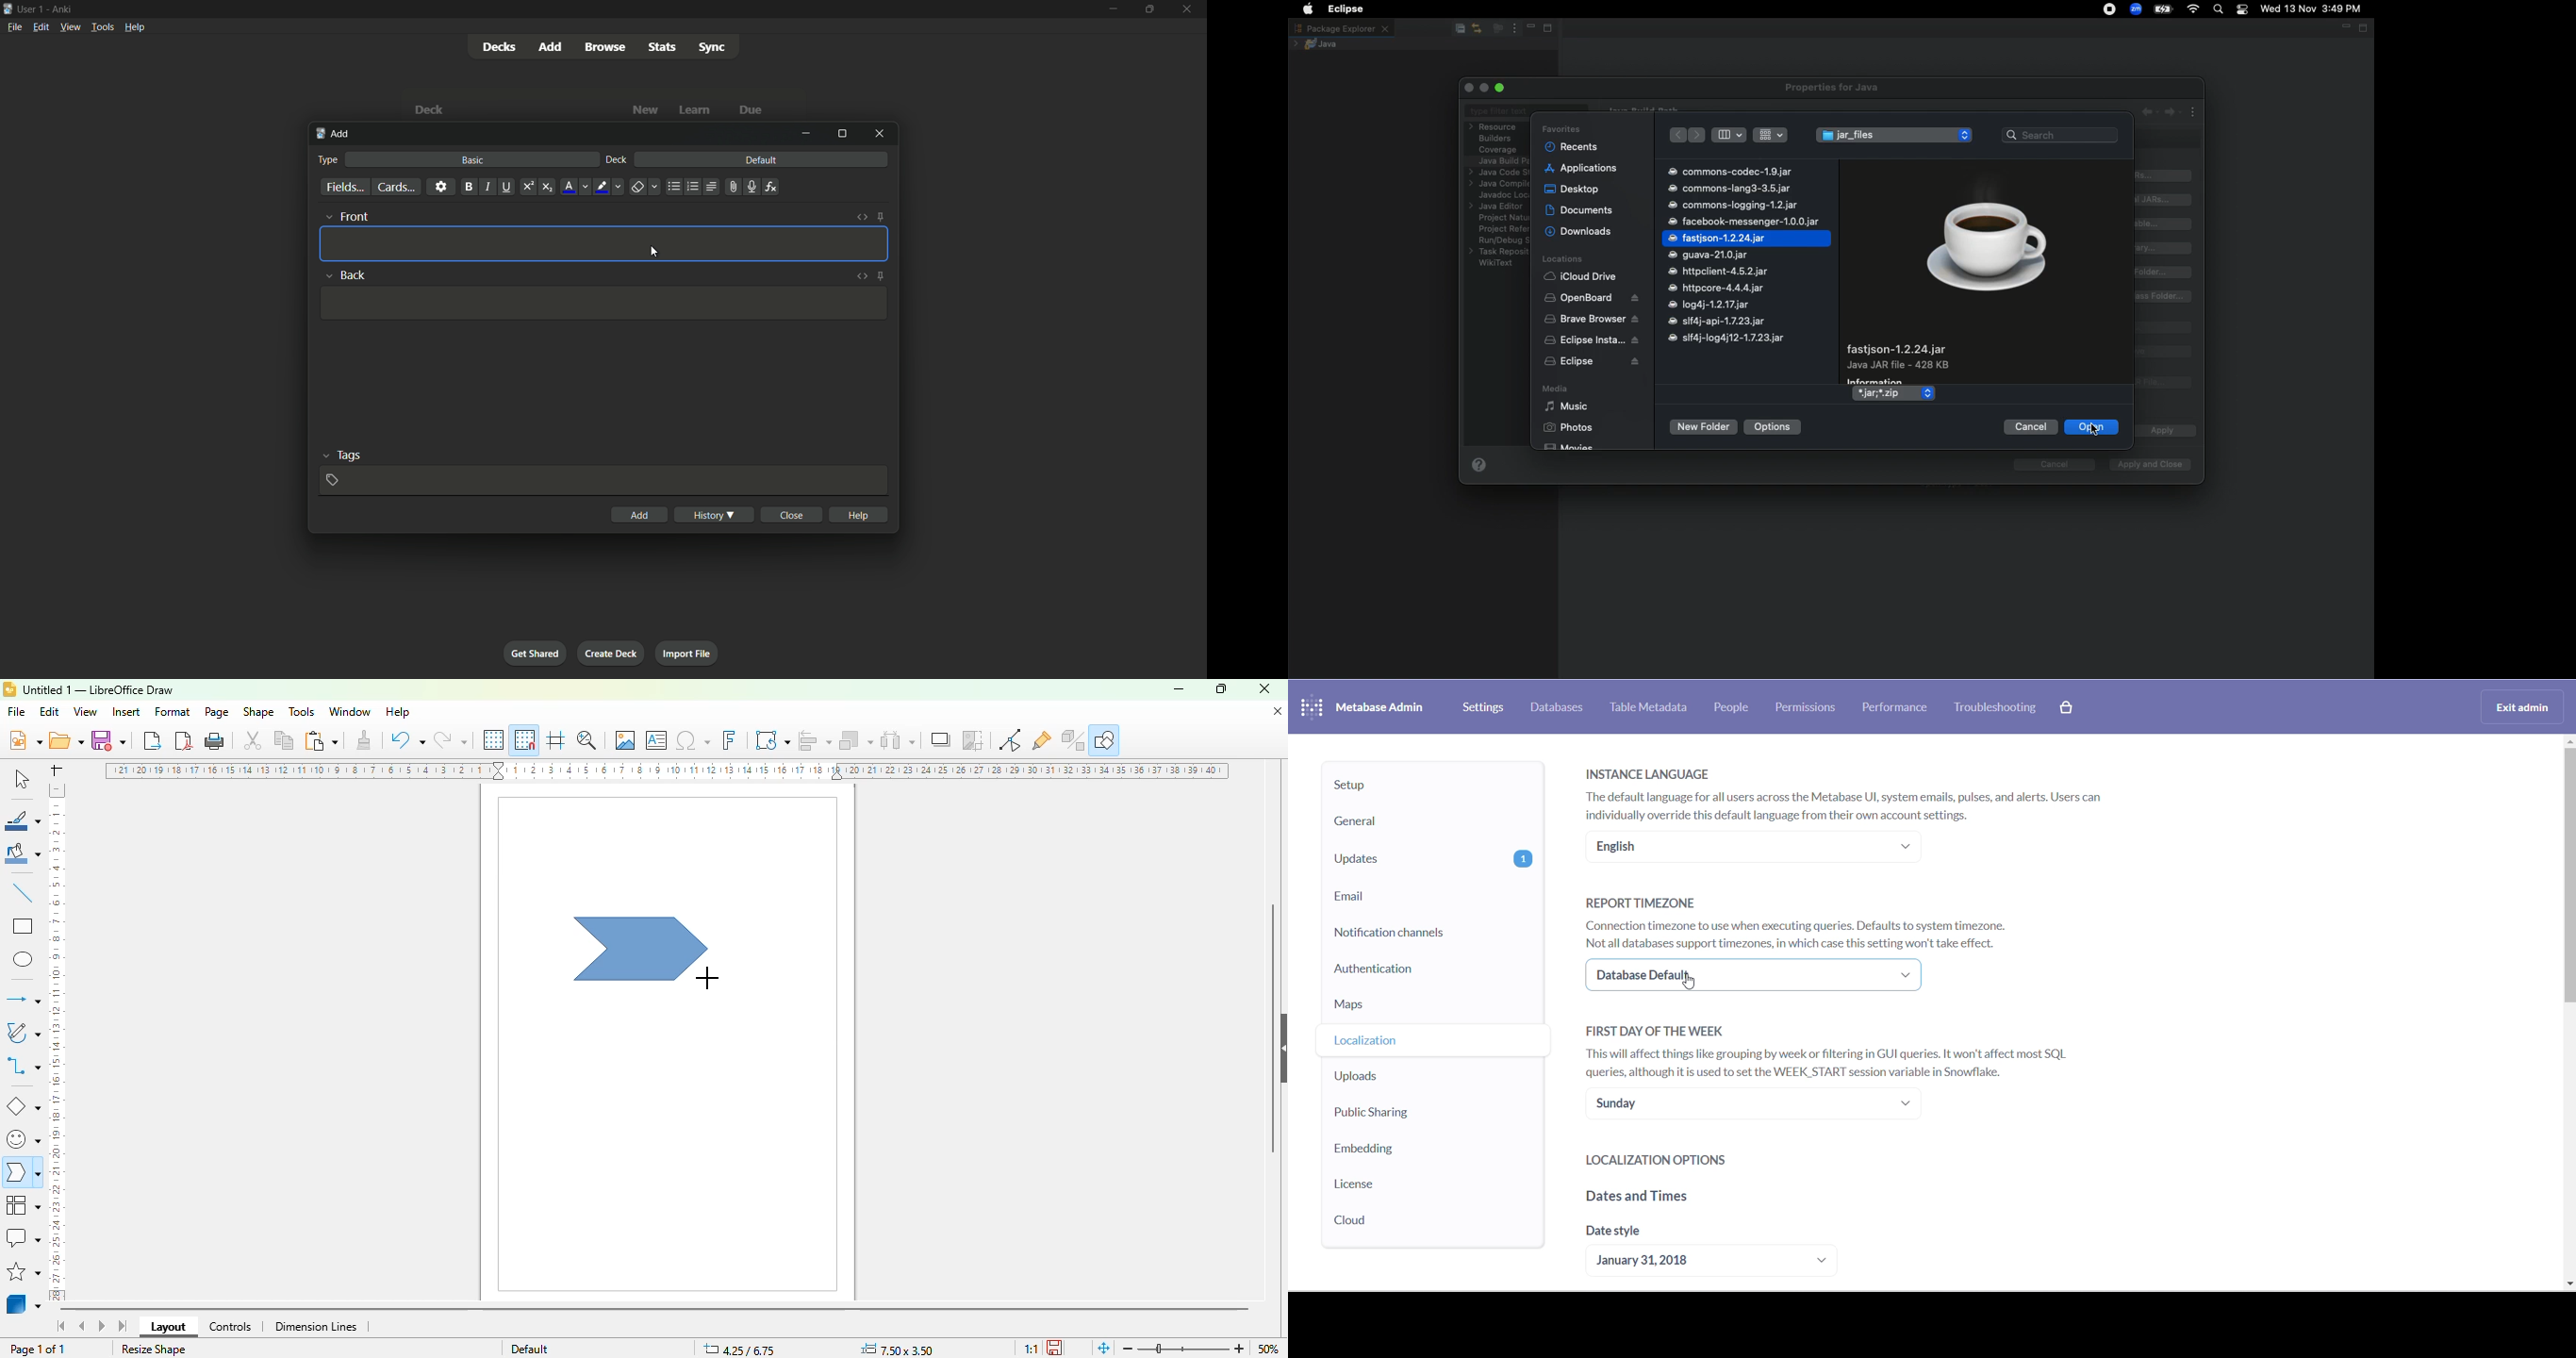 The height and width of the screenshot is (1372, 2576). Describe the element at coordinates (667, 770) in the screenshot. I see `ruler` at that location.